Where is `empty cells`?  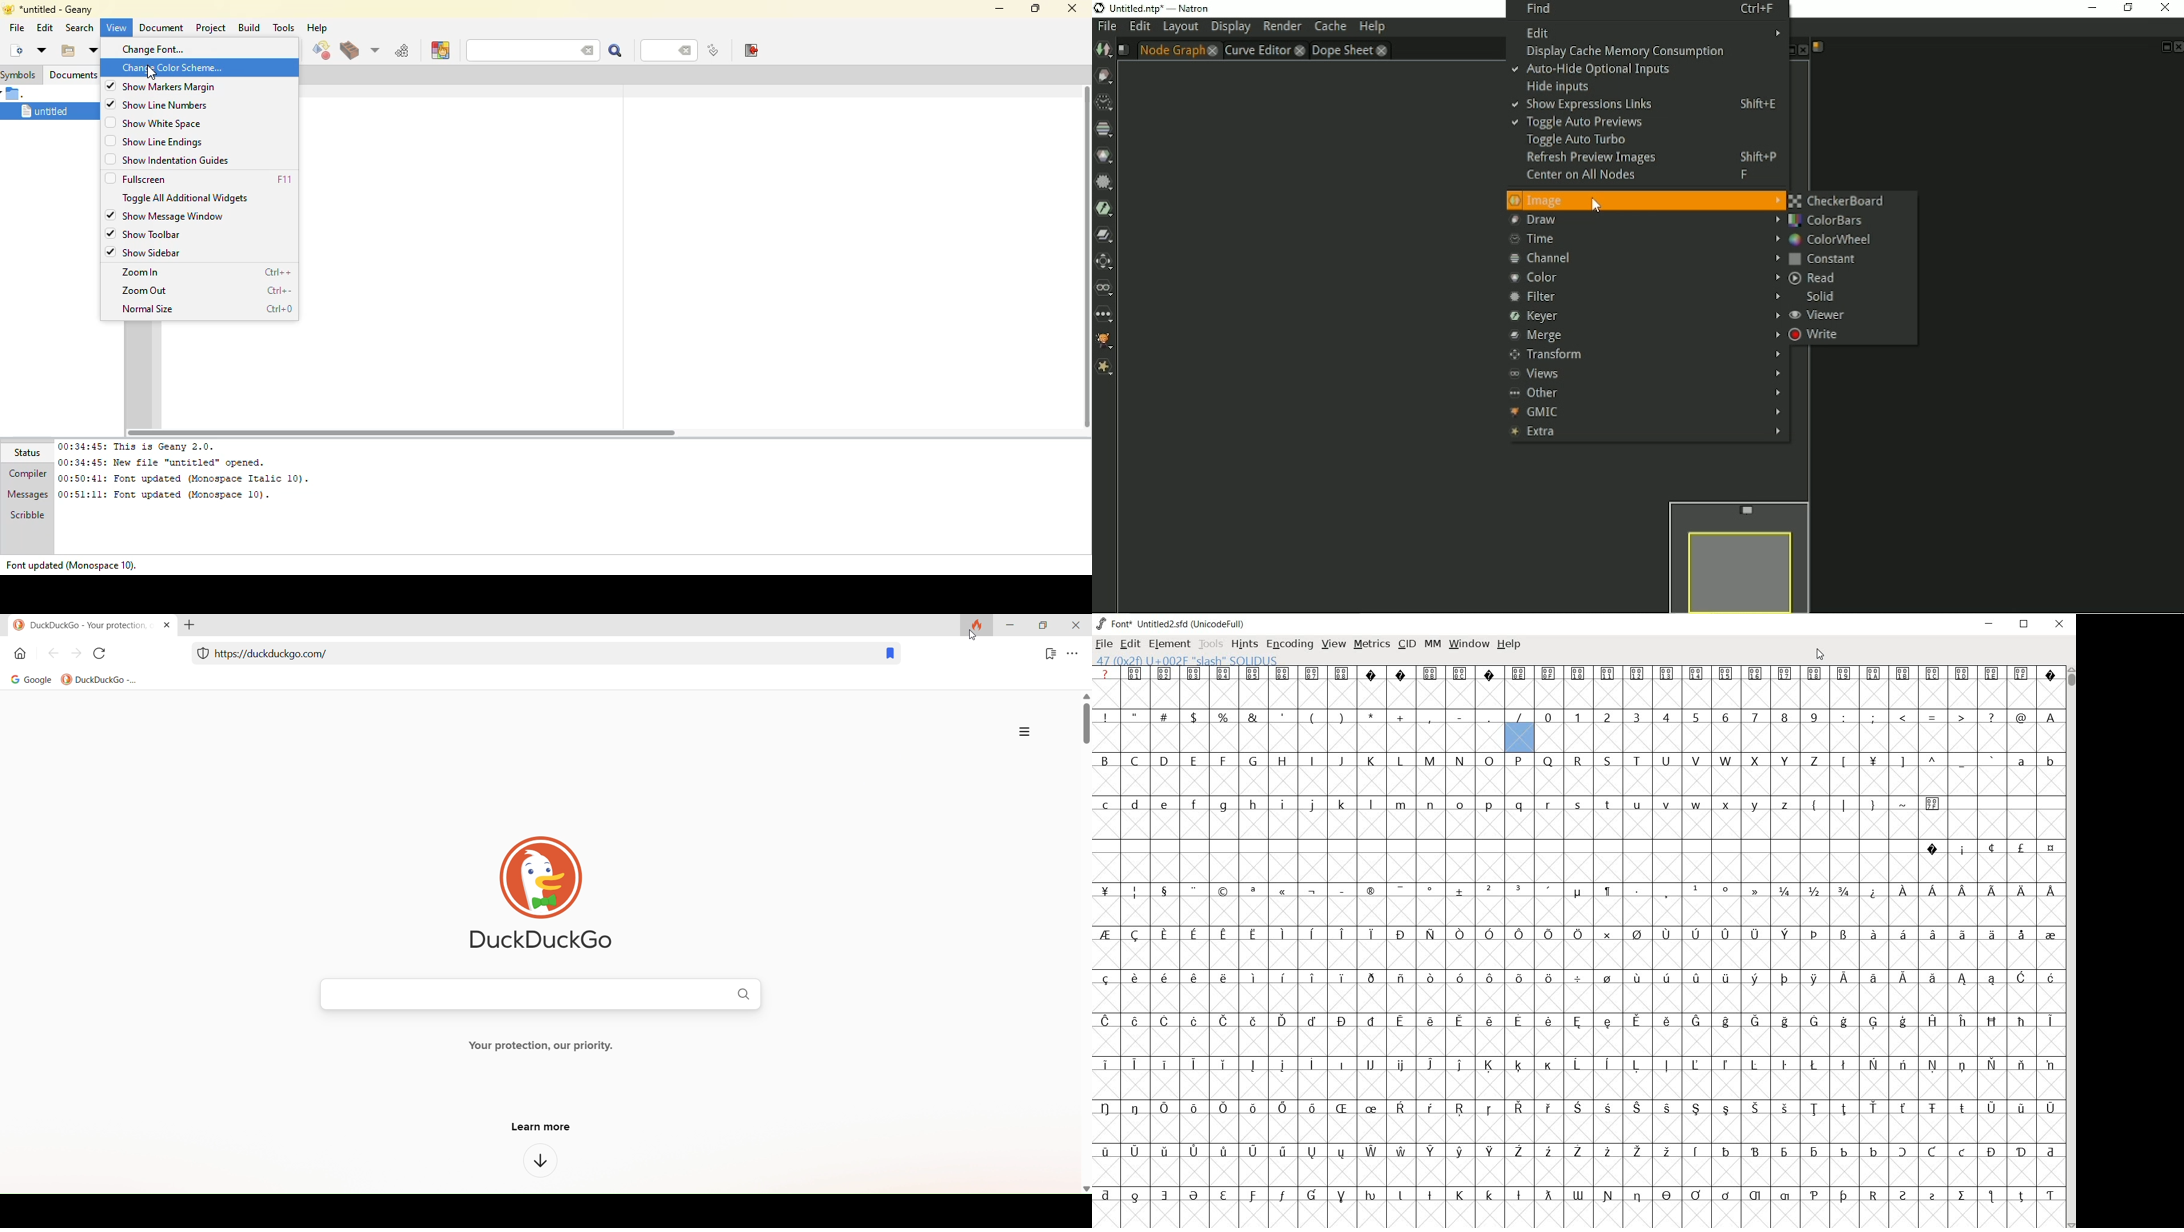 empty cells is located at coordinates (1577, 913).